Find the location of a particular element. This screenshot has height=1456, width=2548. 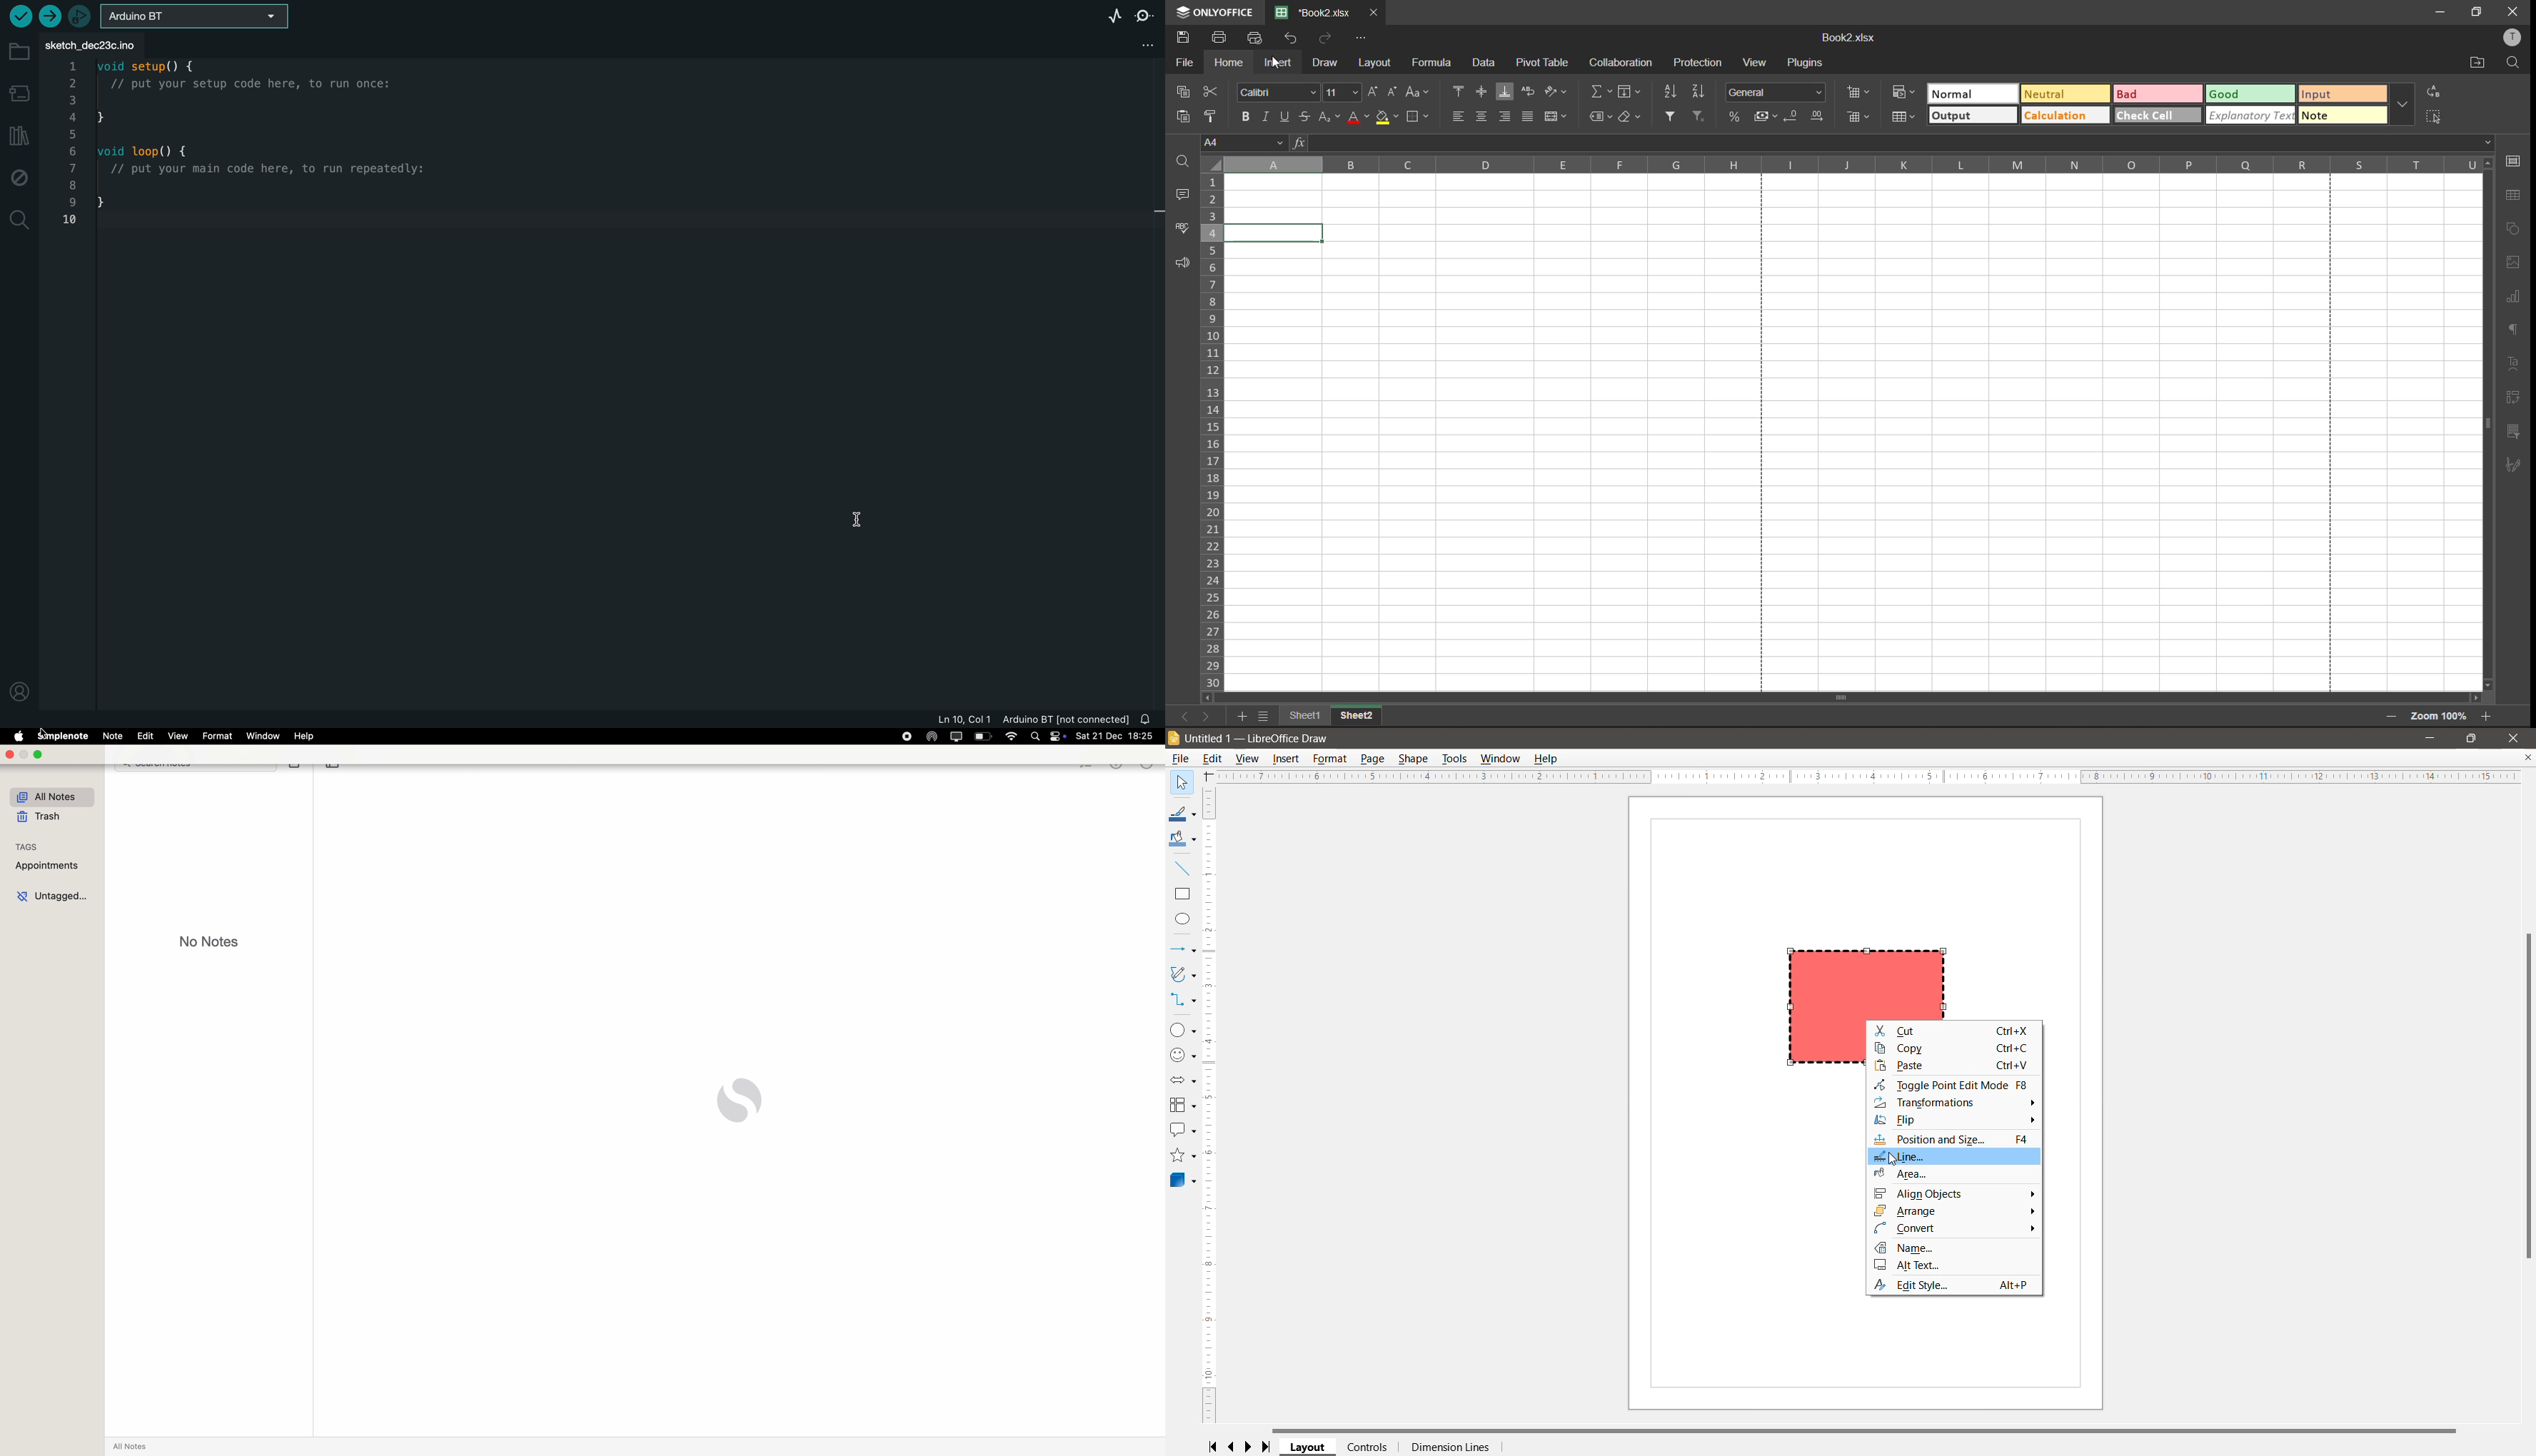

Simplenote is located at coordinates (69, 735).